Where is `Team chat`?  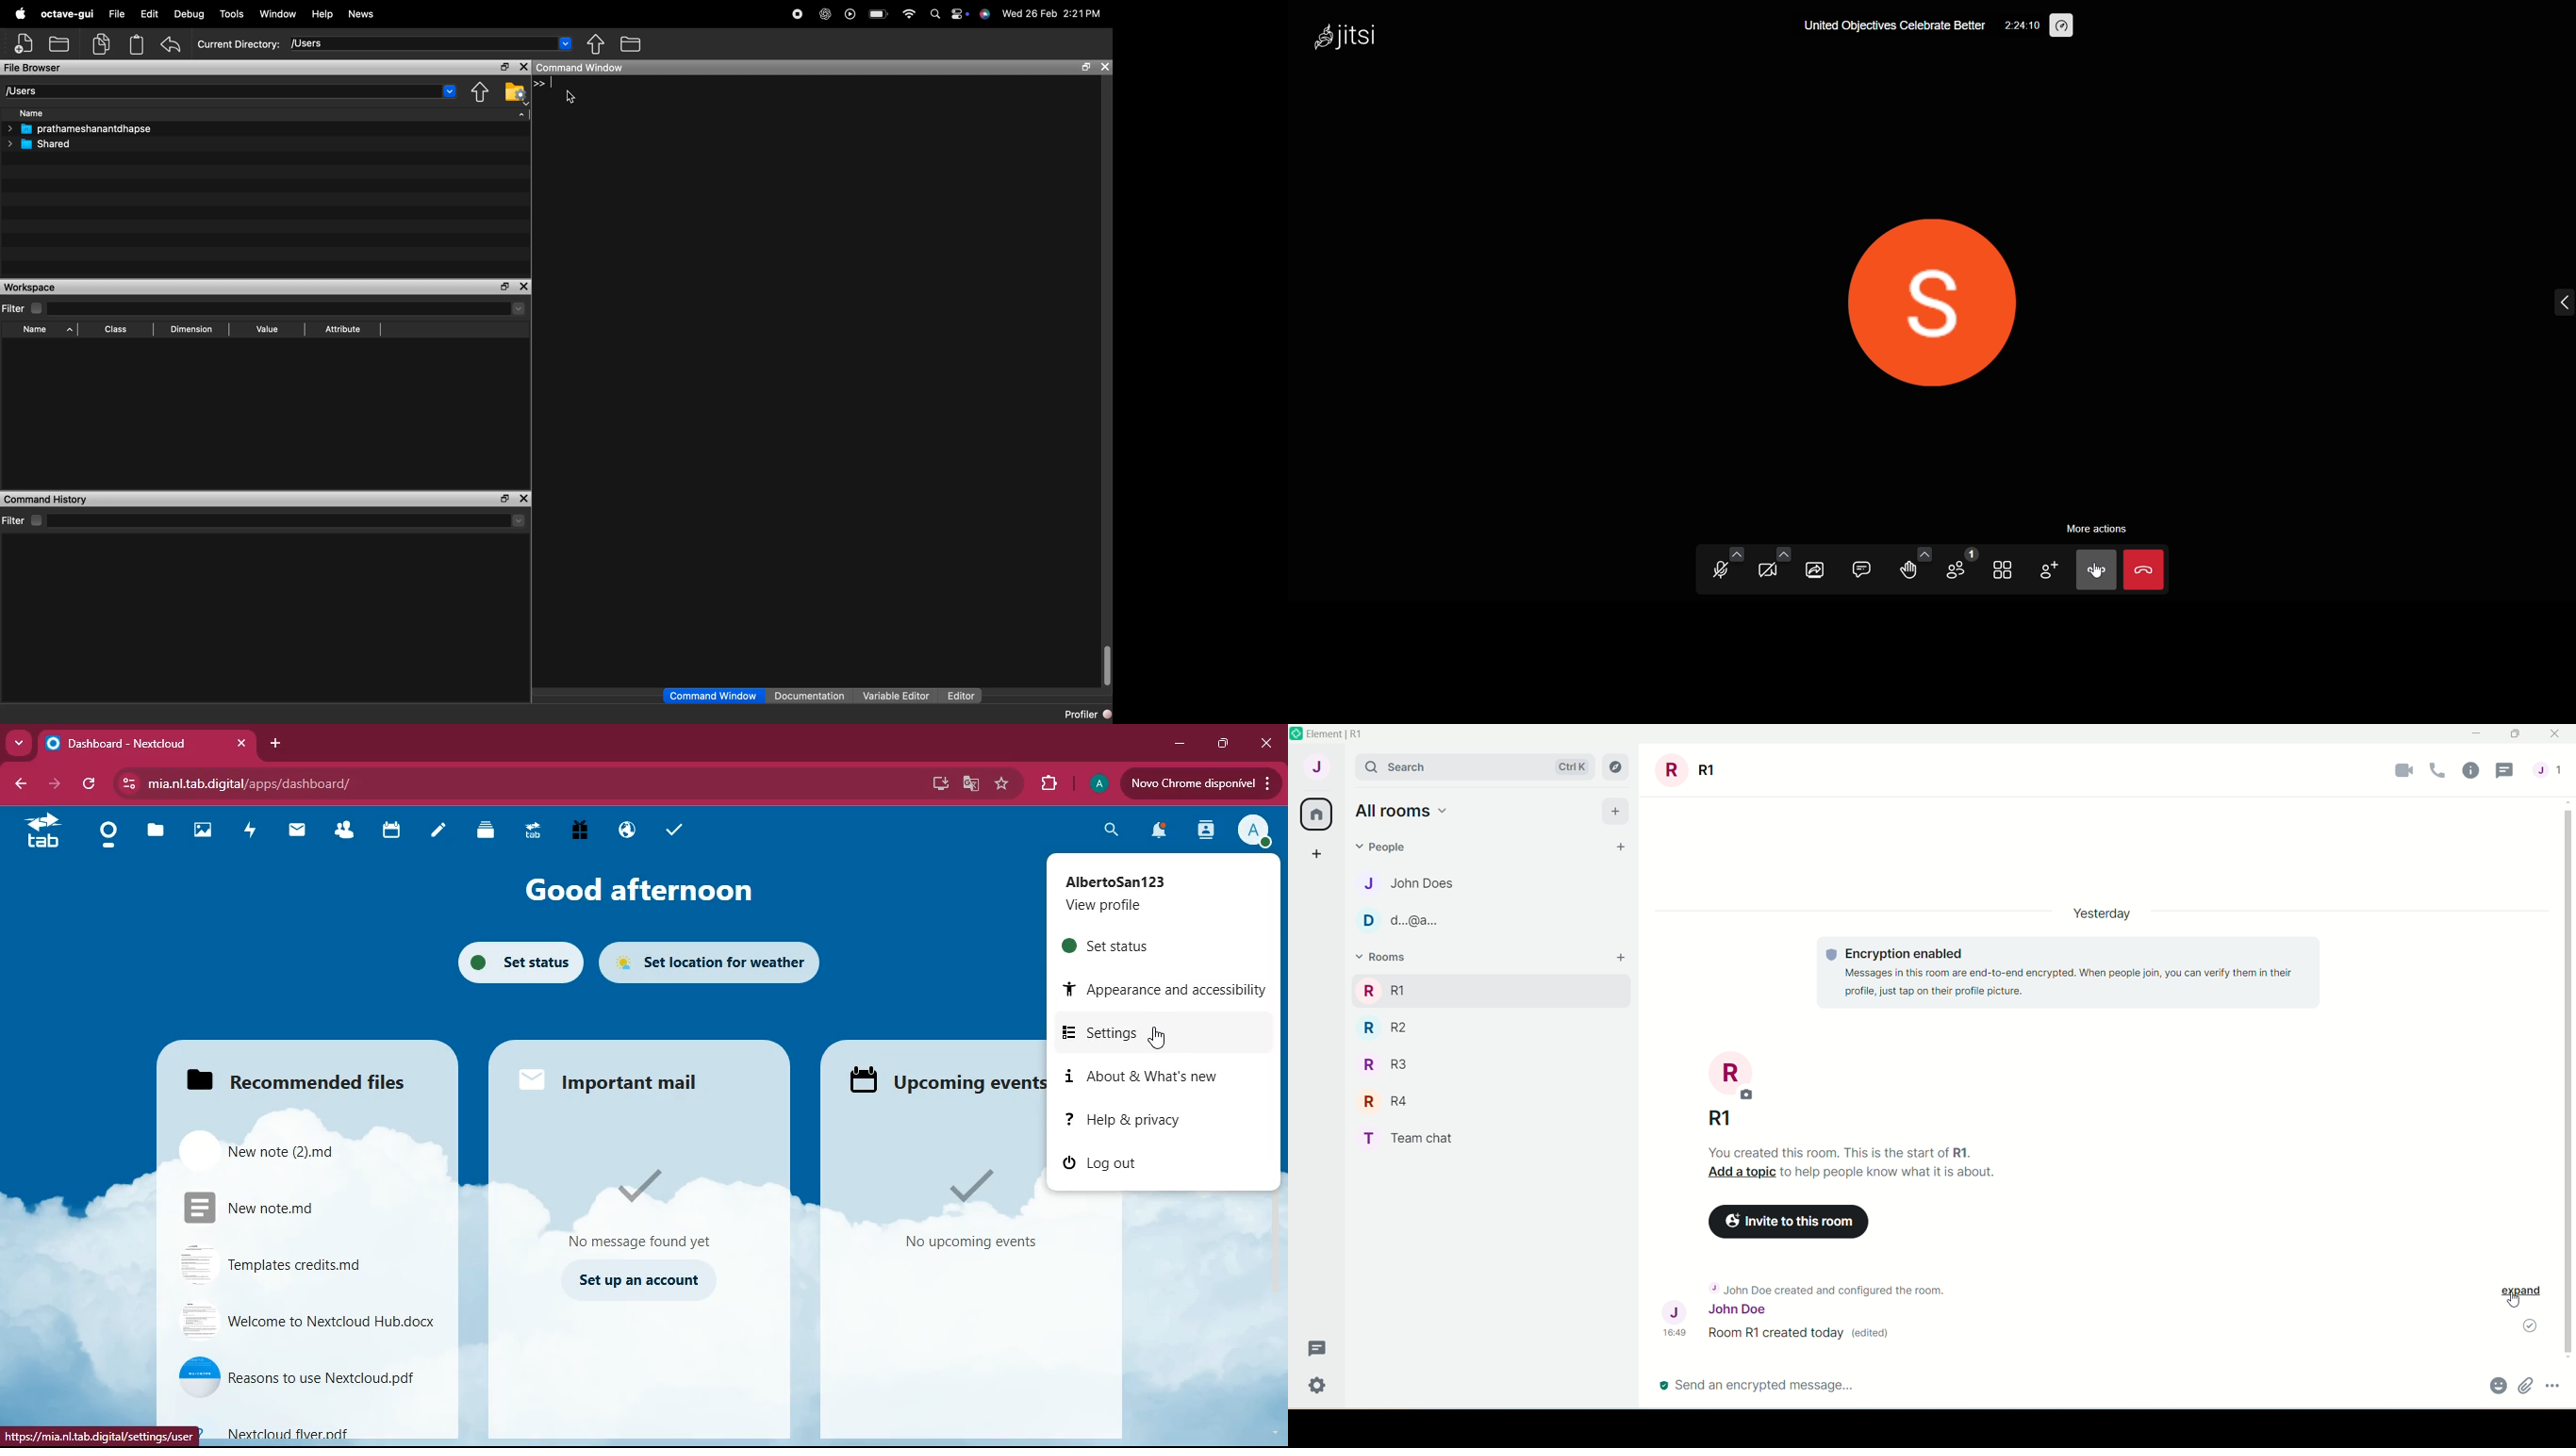
Team chat is located at coordinates (1408, 1138).